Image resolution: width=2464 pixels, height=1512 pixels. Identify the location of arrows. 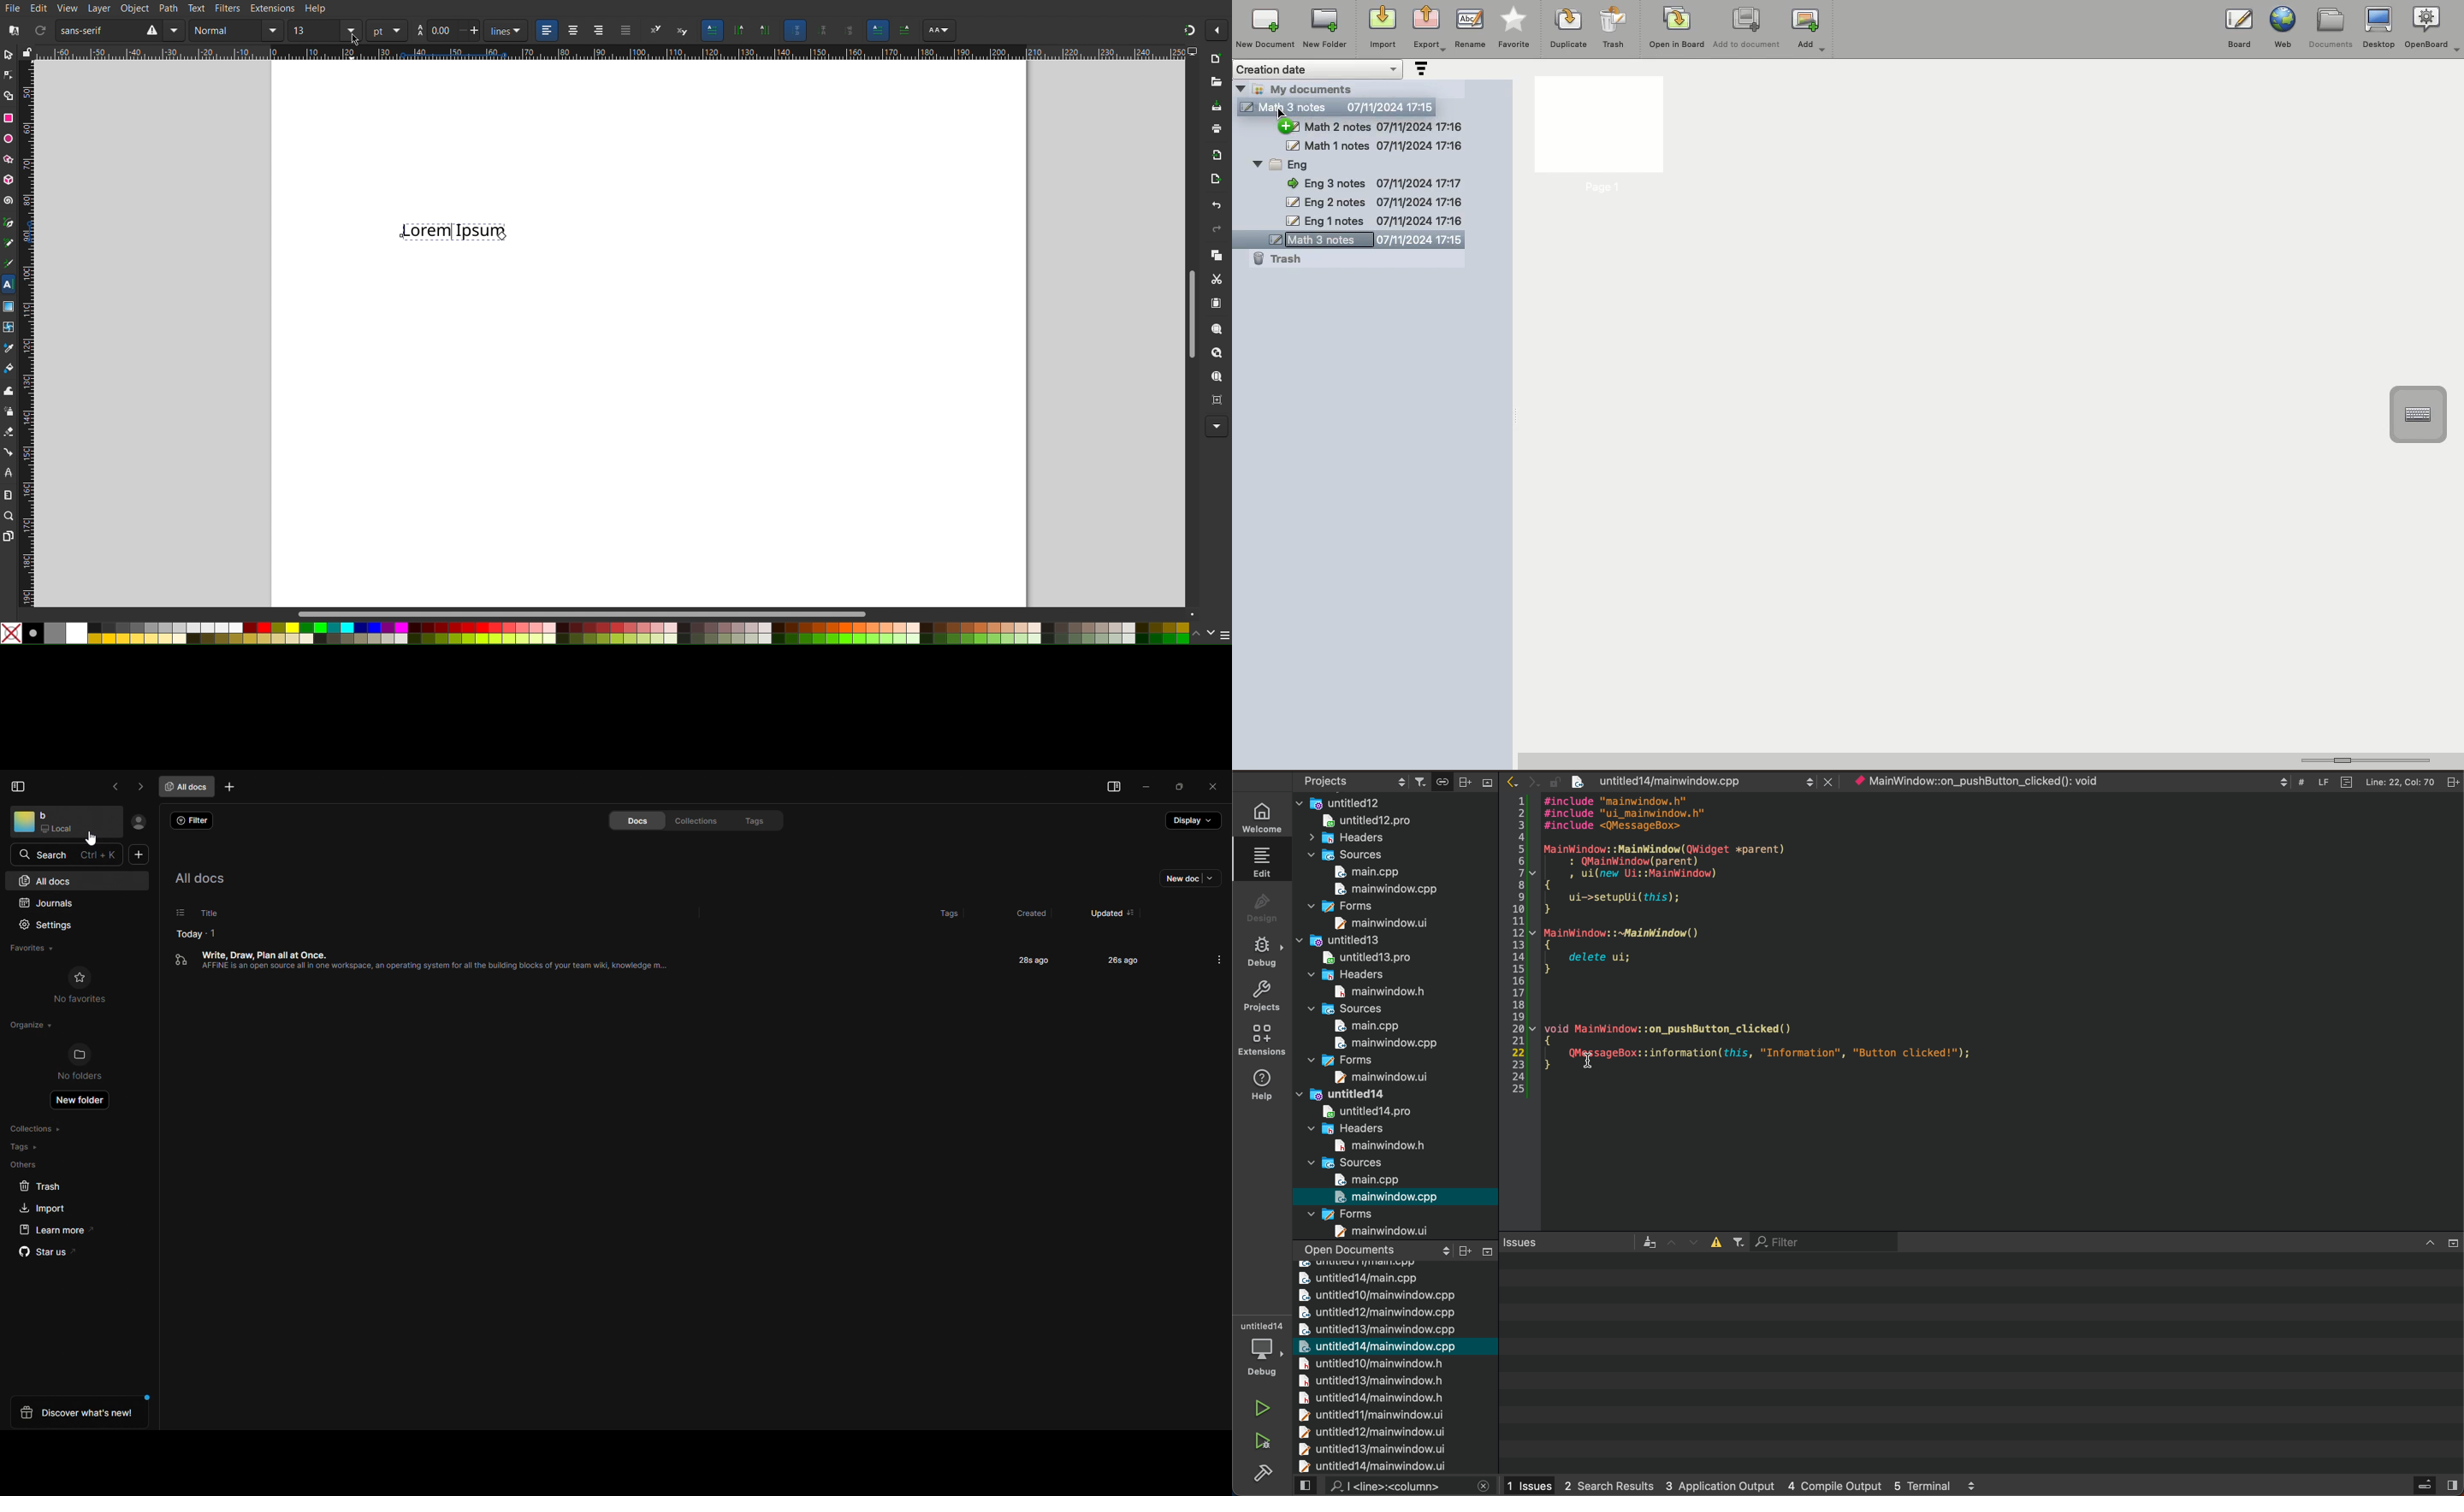
(1524, 782).